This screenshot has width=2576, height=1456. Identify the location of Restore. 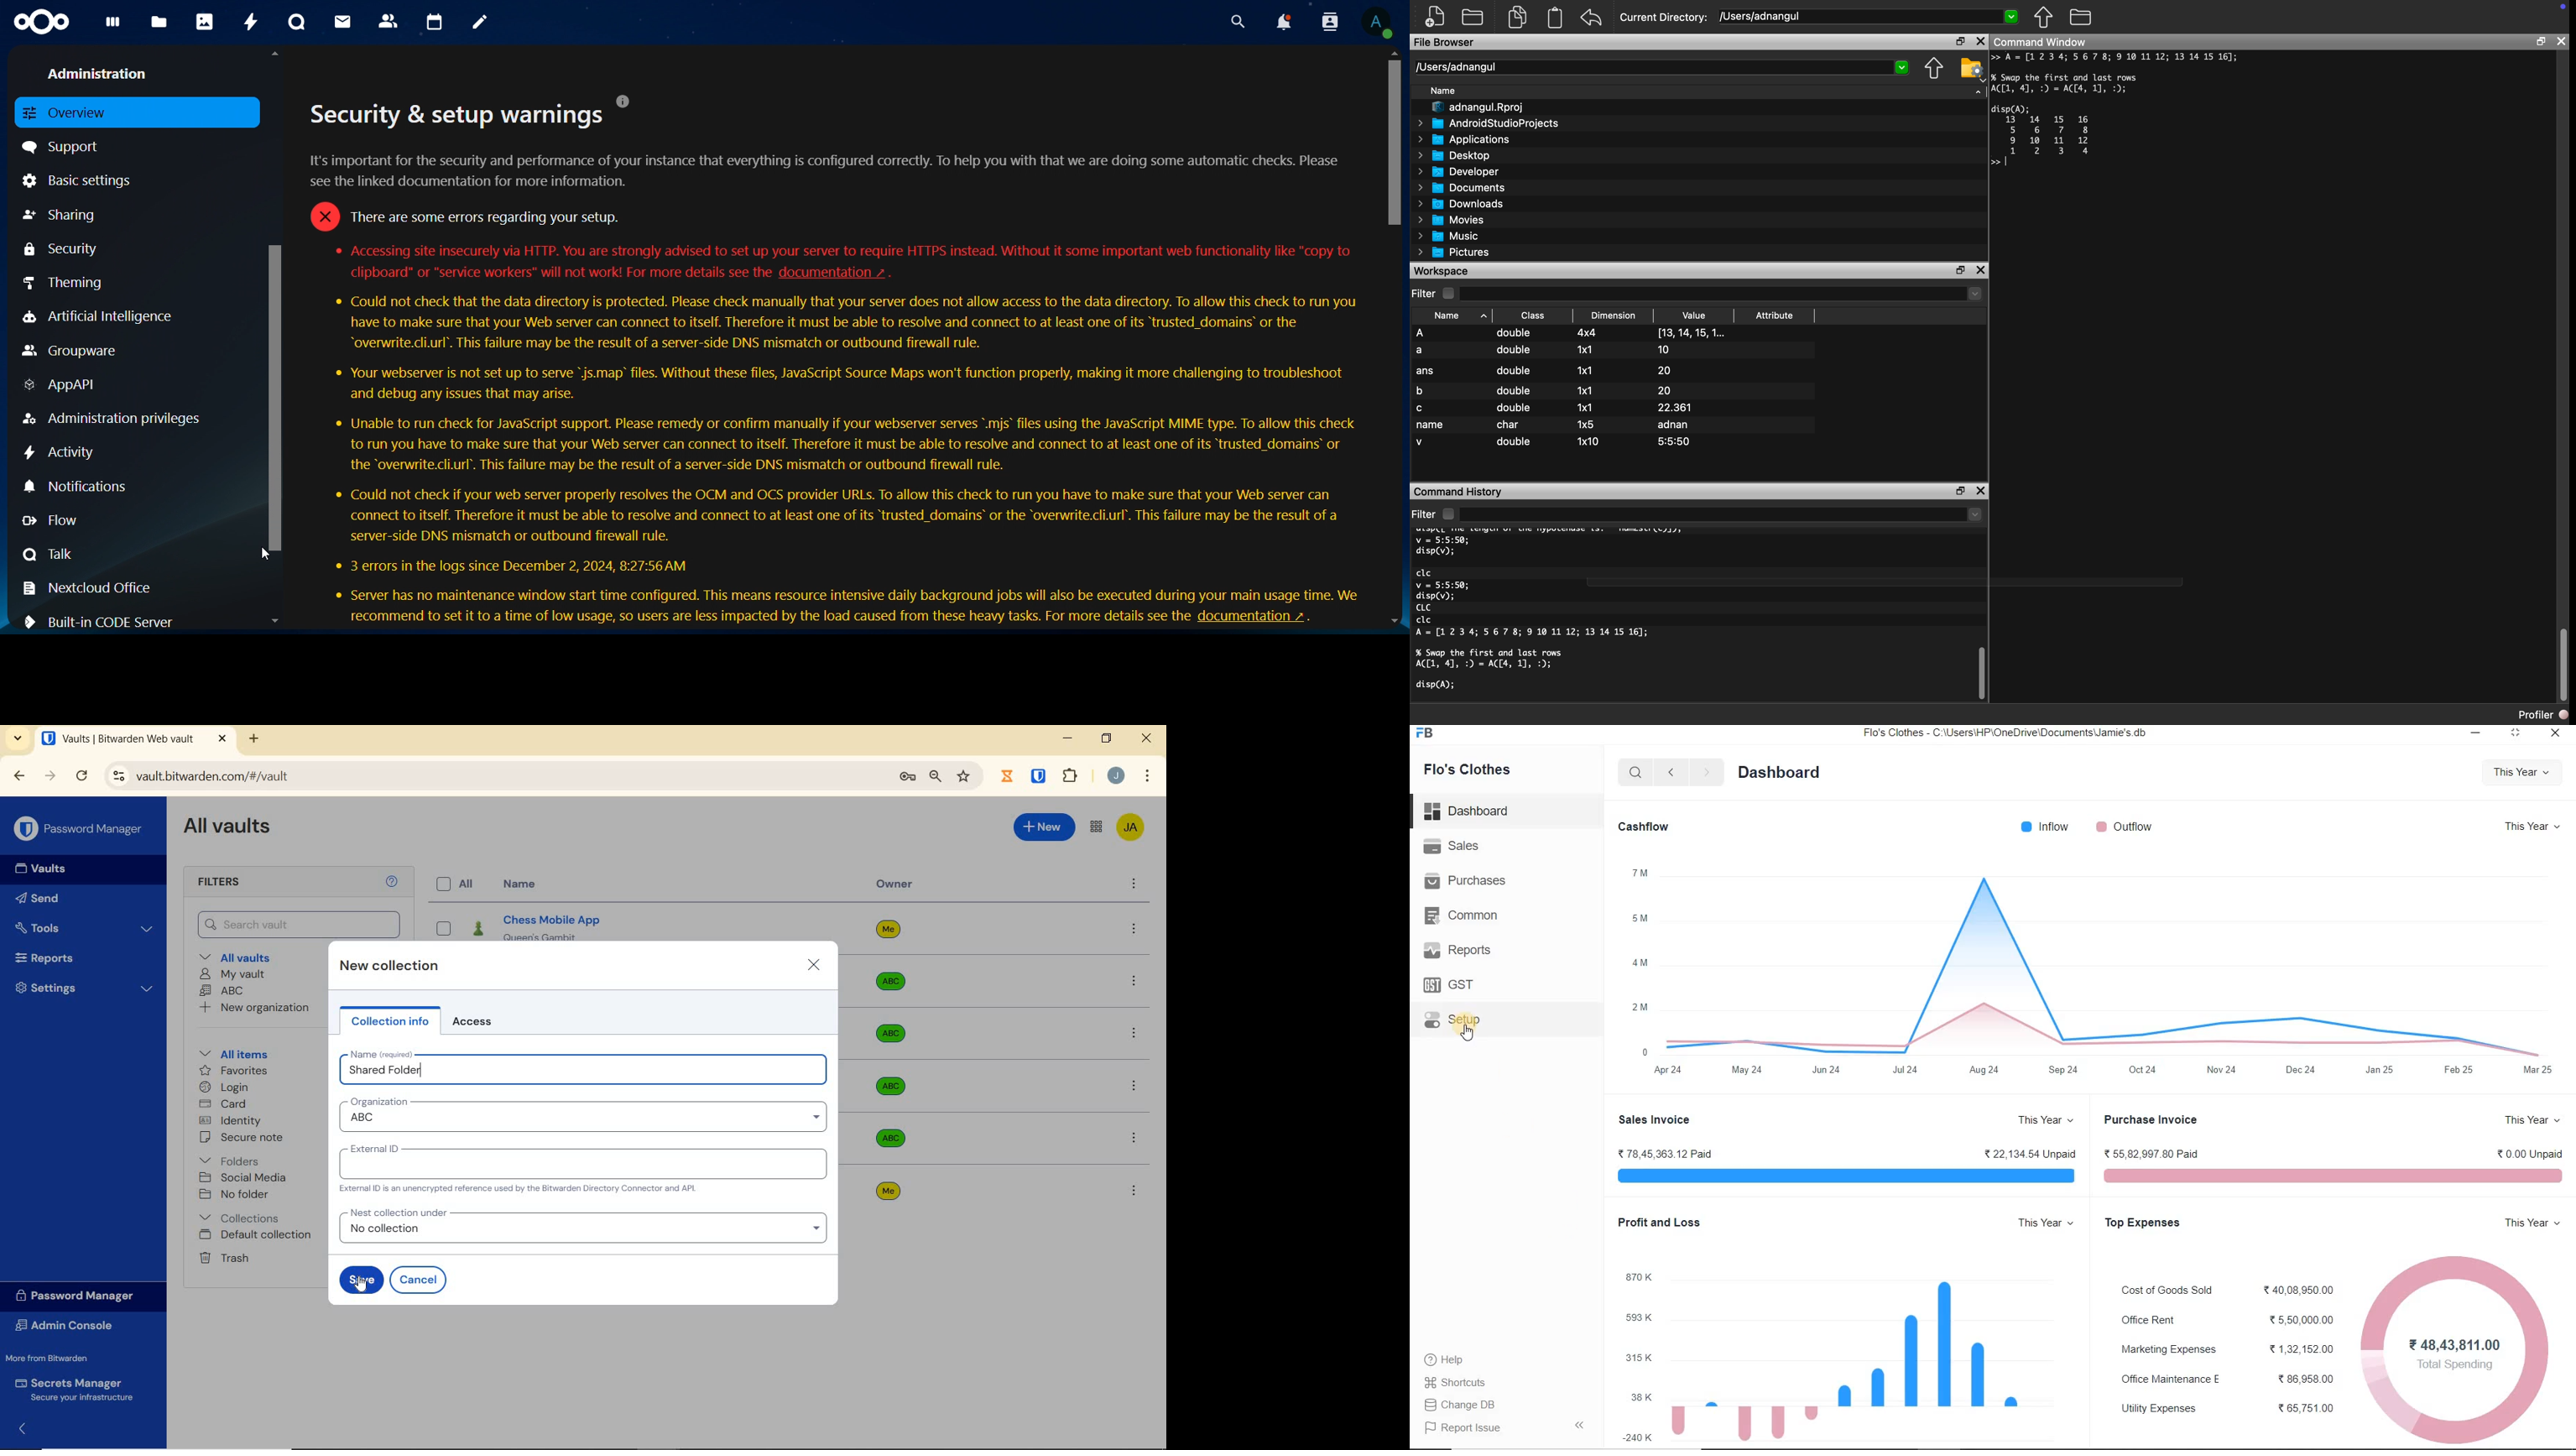
(1959, 41).